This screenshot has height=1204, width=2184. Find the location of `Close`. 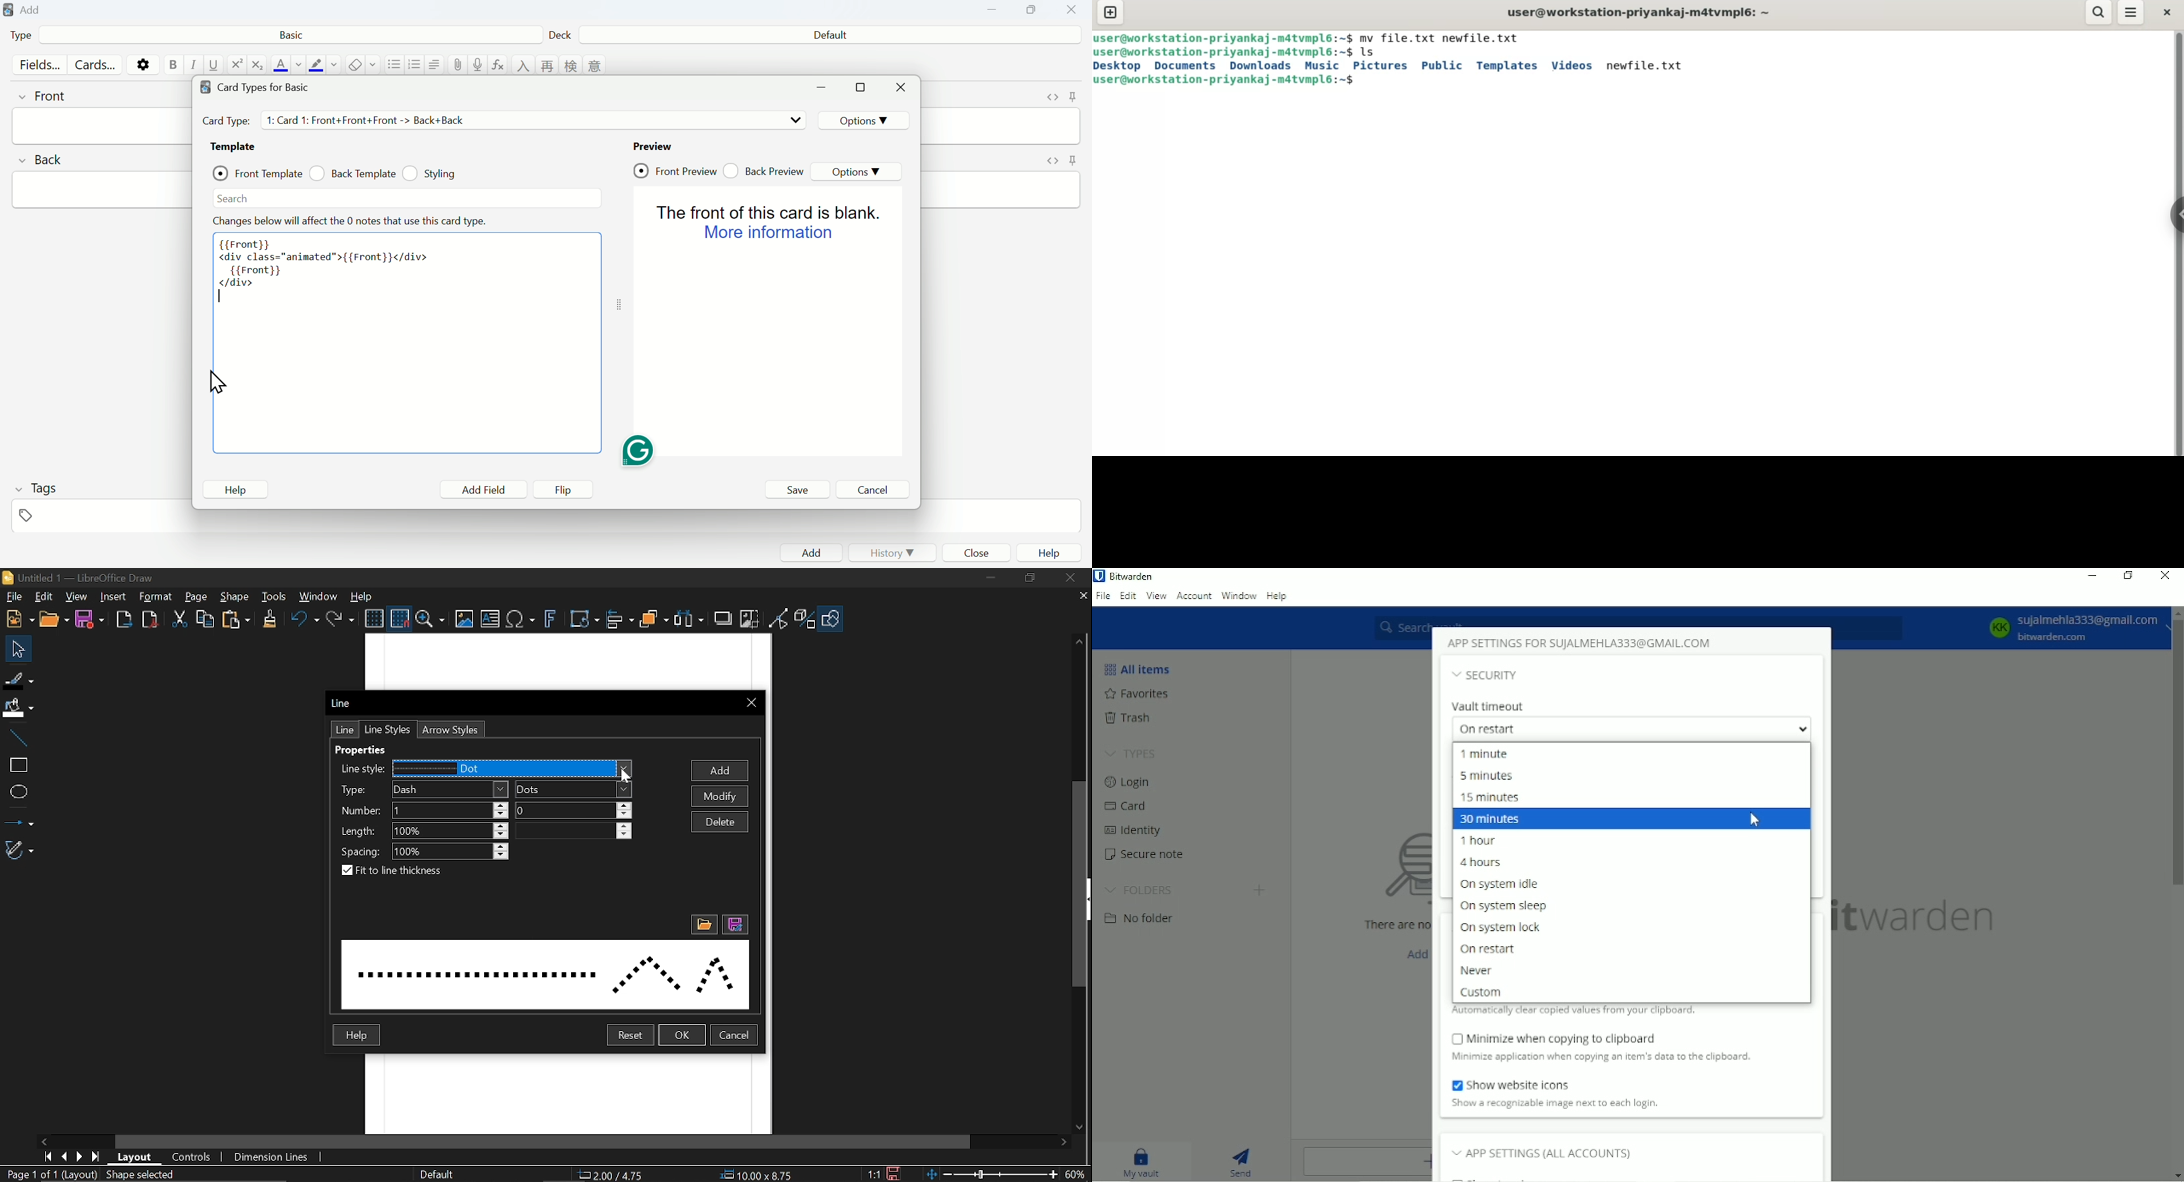

Close is located at coordinates (751, 704).